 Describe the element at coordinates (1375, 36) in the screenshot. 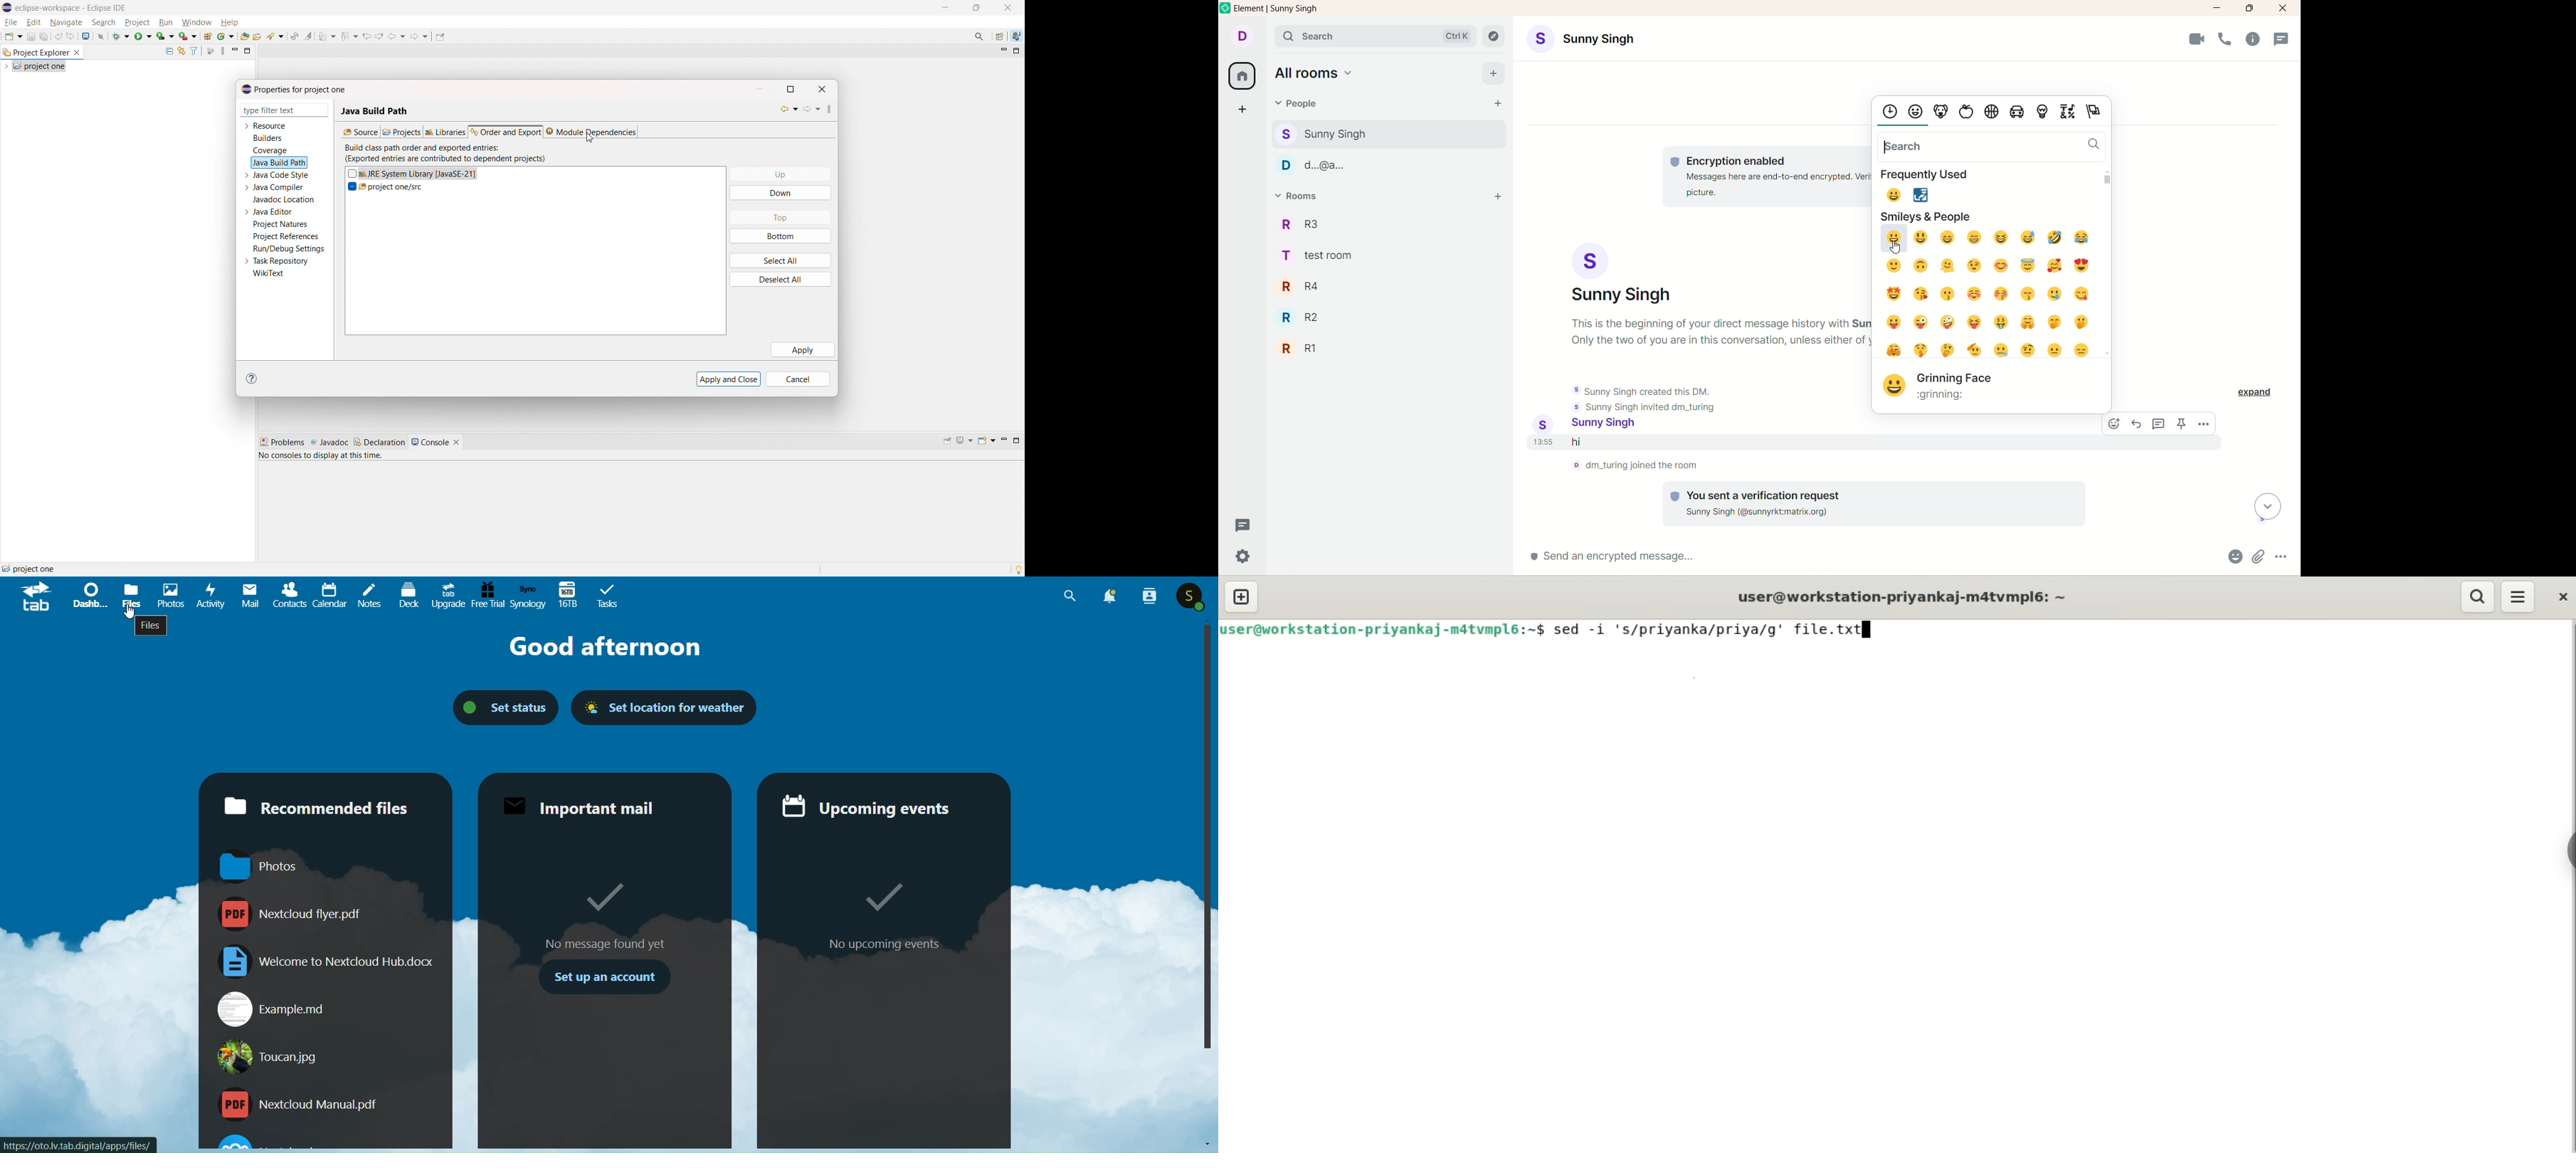

I see `search` at that location.